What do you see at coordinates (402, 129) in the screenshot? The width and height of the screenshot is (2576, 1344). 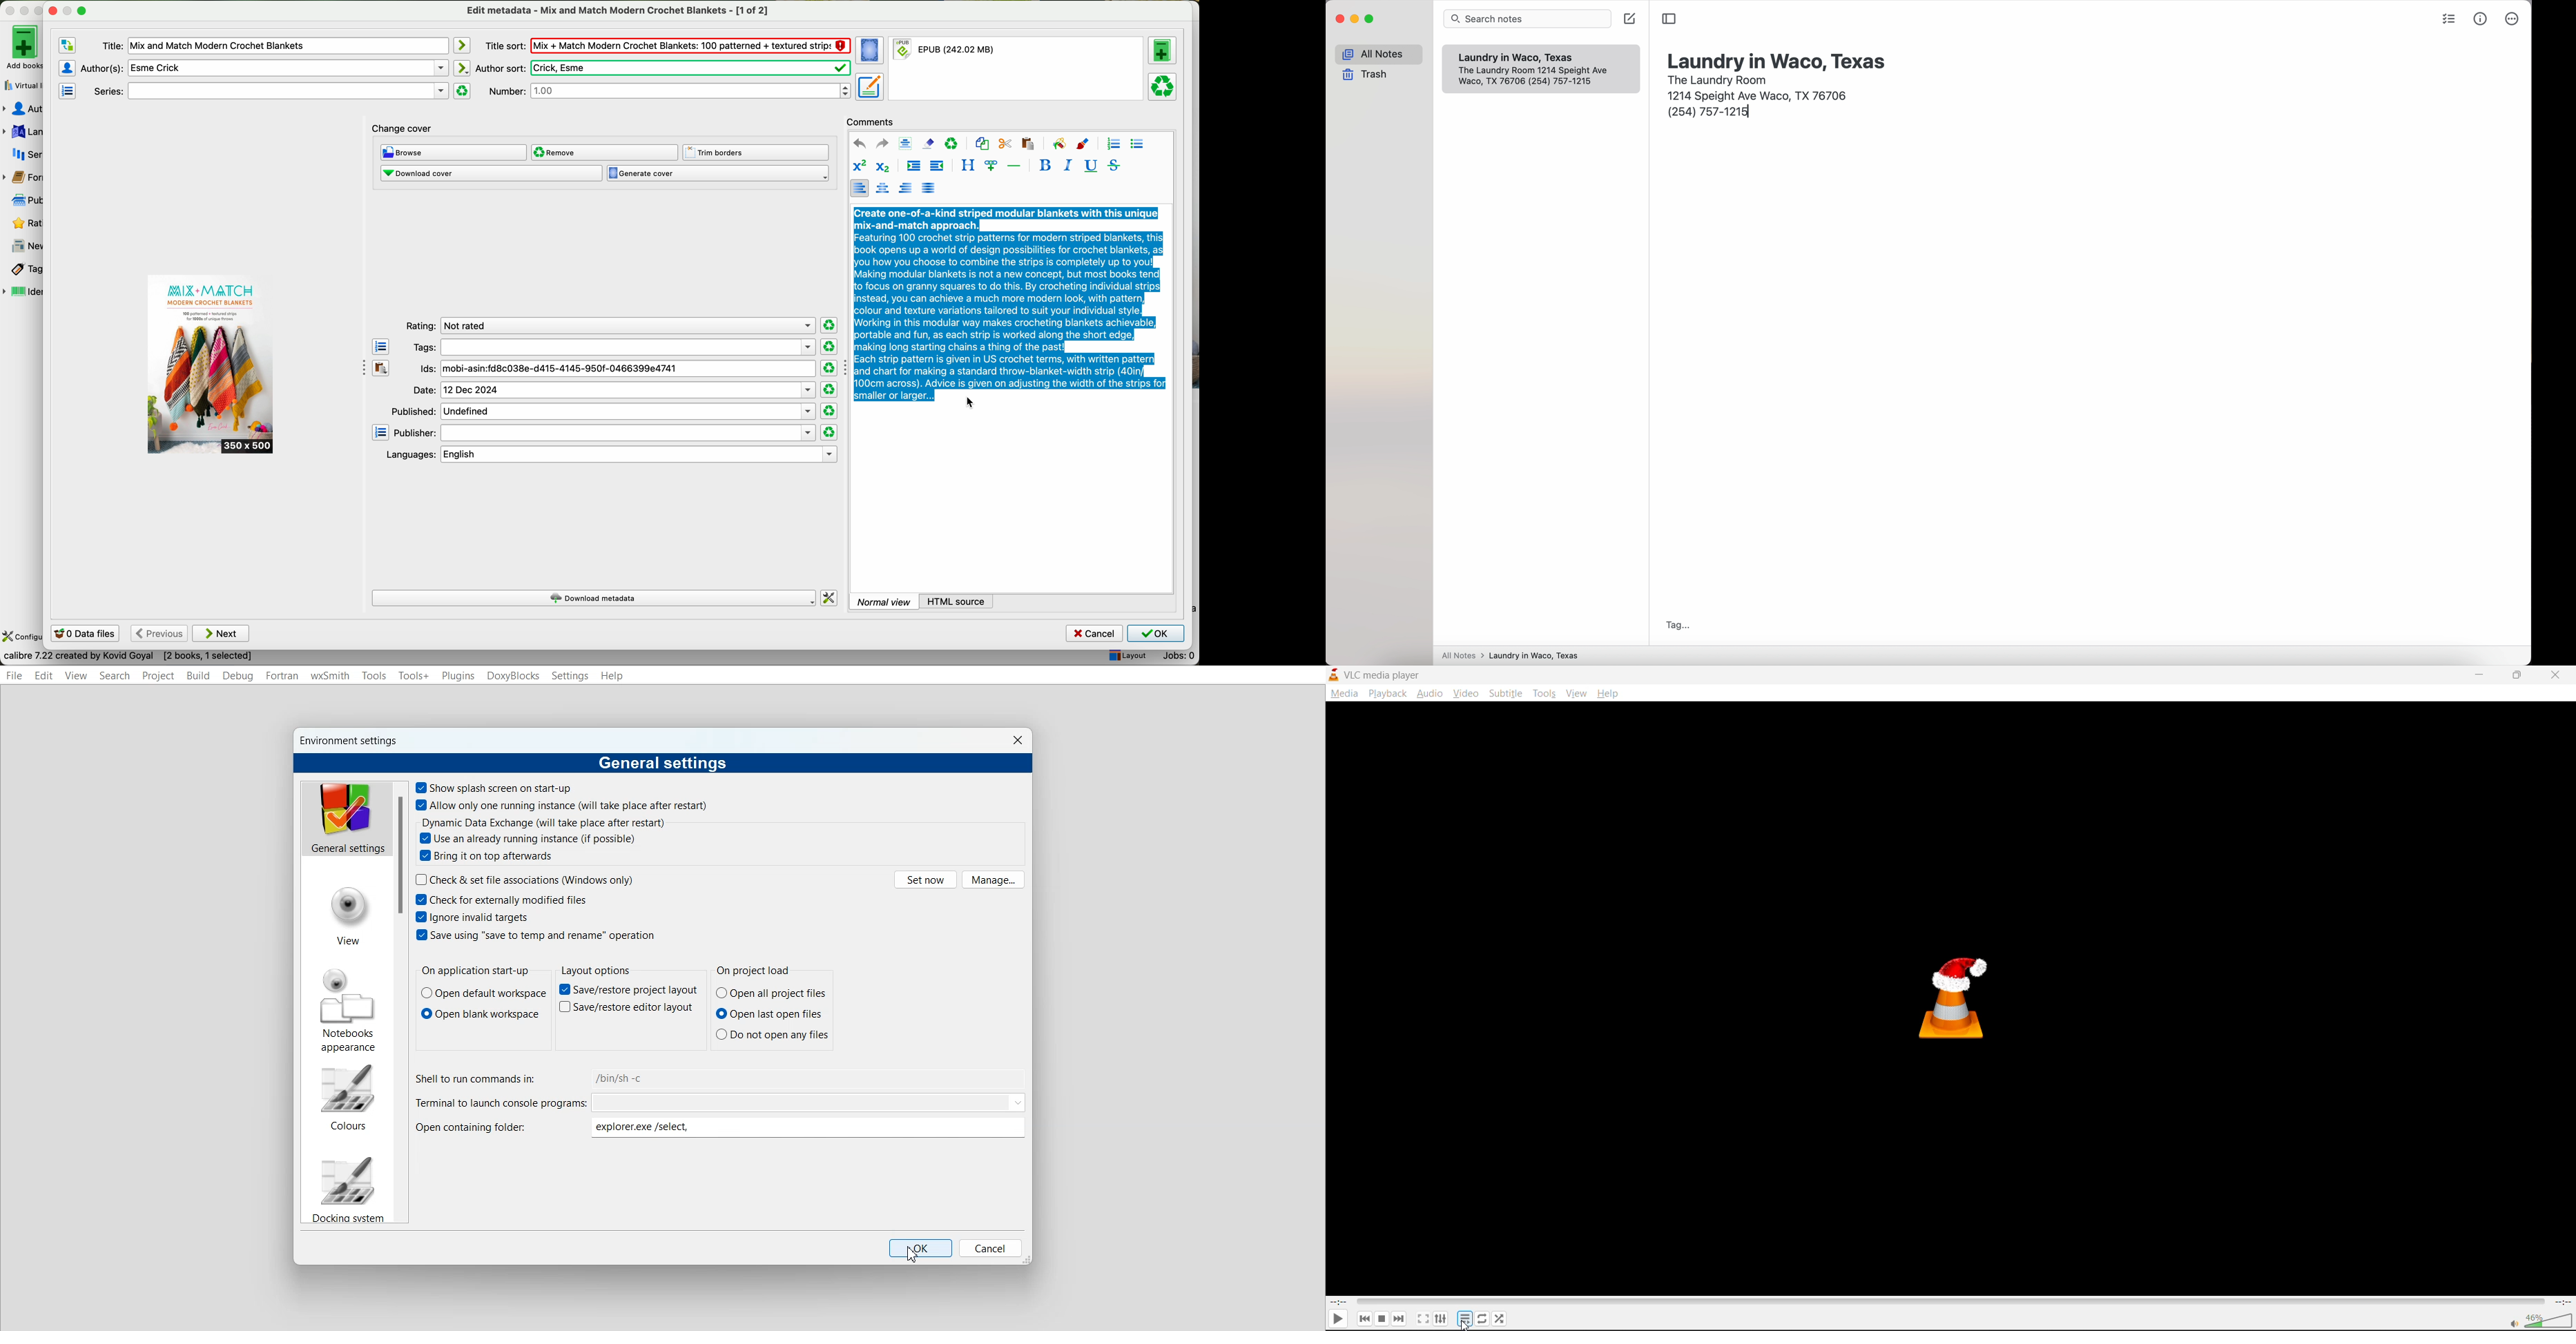 I see `change cover` at bounding box center [402, 129].